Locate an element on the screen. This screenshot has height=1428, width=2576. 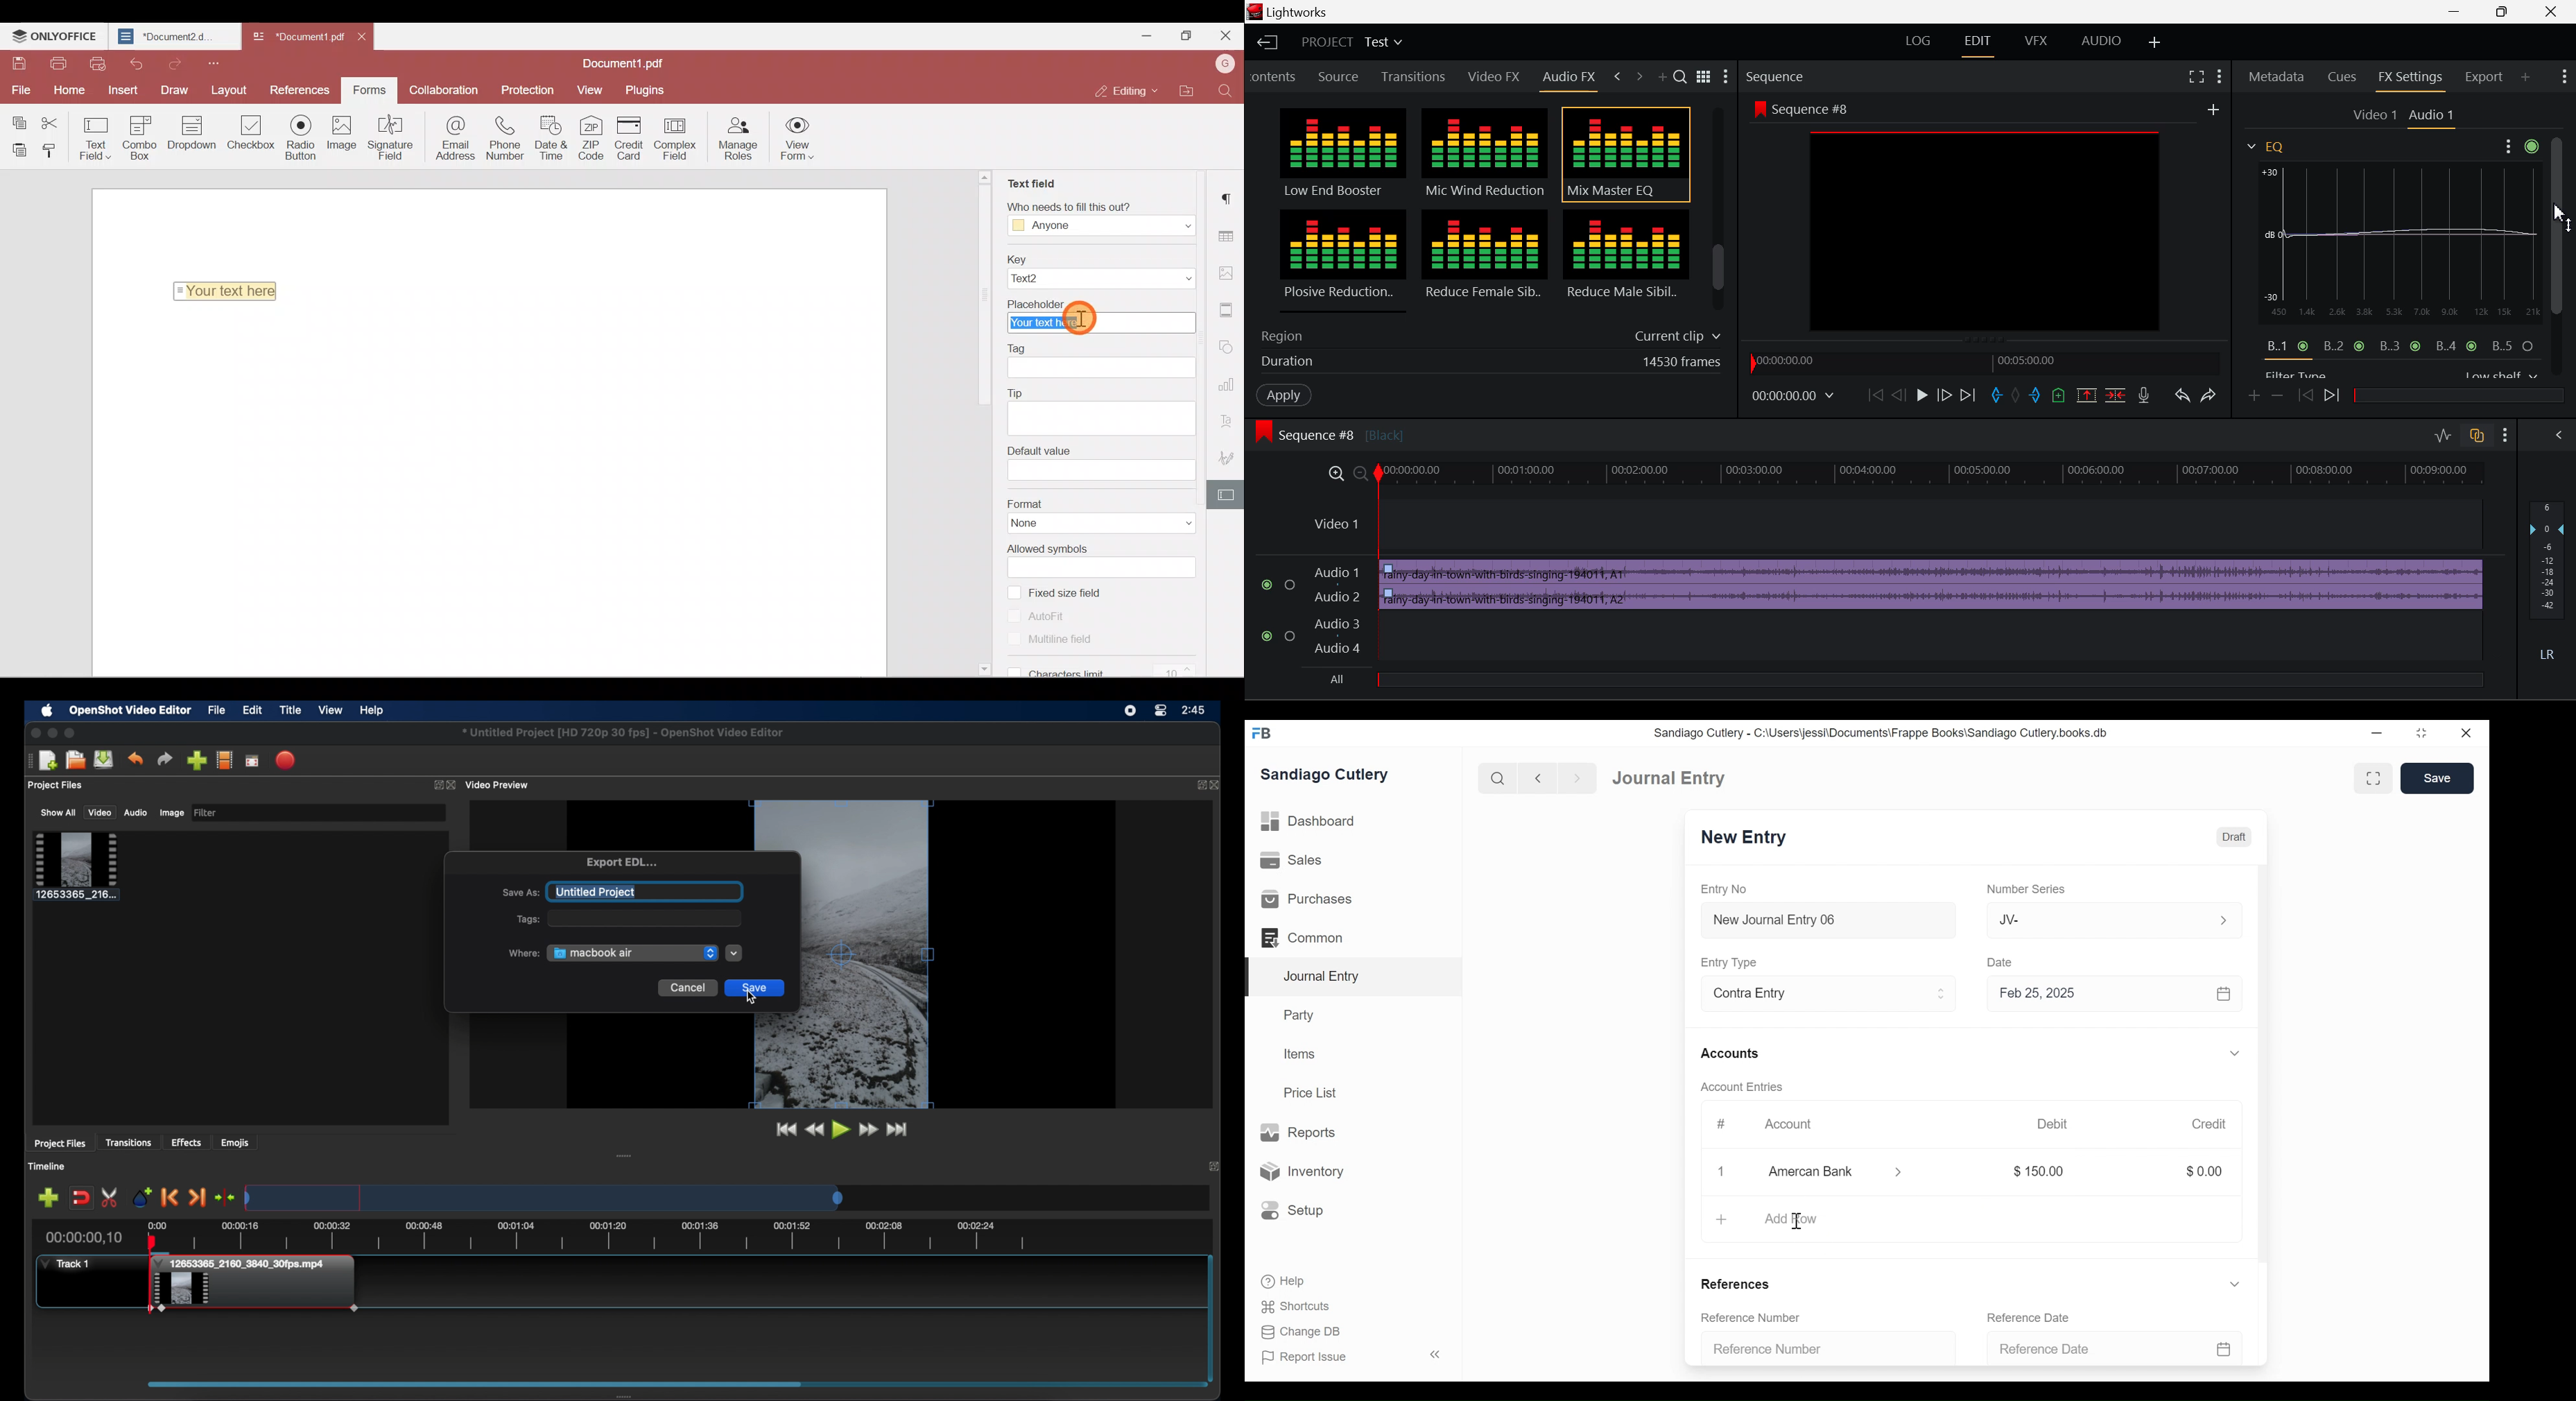
Setup is located at coordinates (1289, 1210).